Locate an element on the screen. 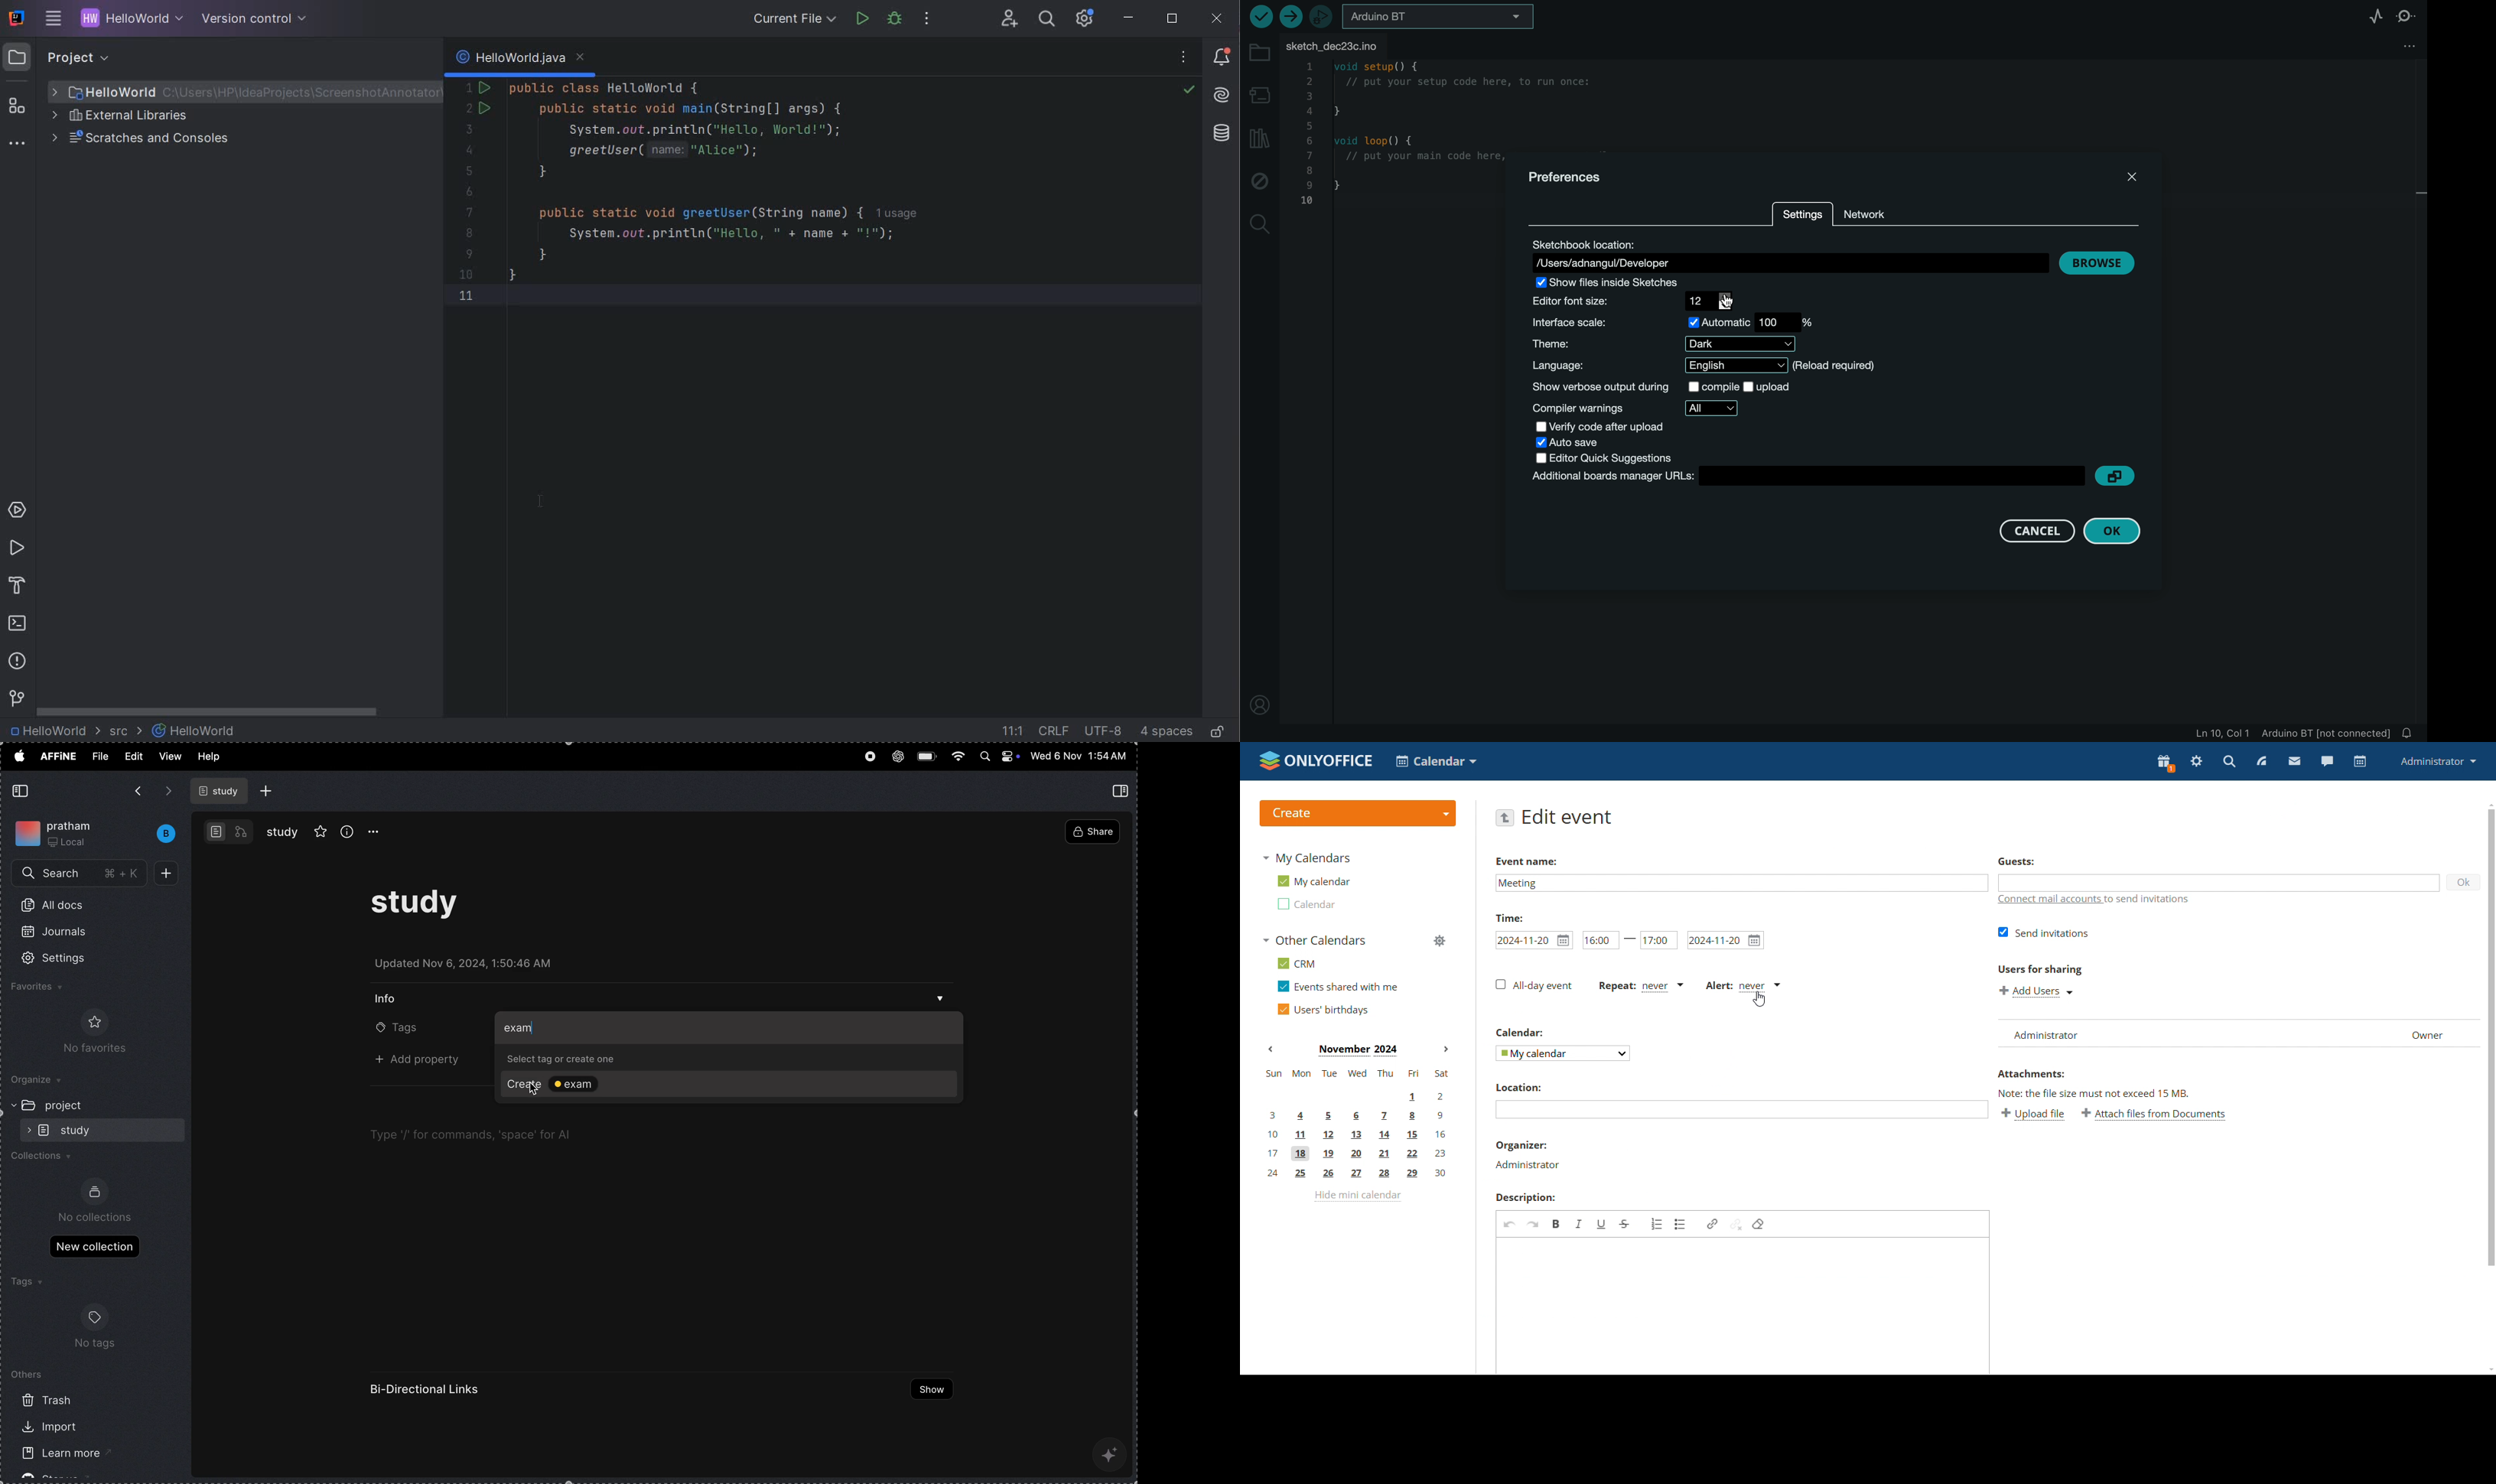 This screenshot has height=1484, width=2520. present is located at coordinates (2166, 762).